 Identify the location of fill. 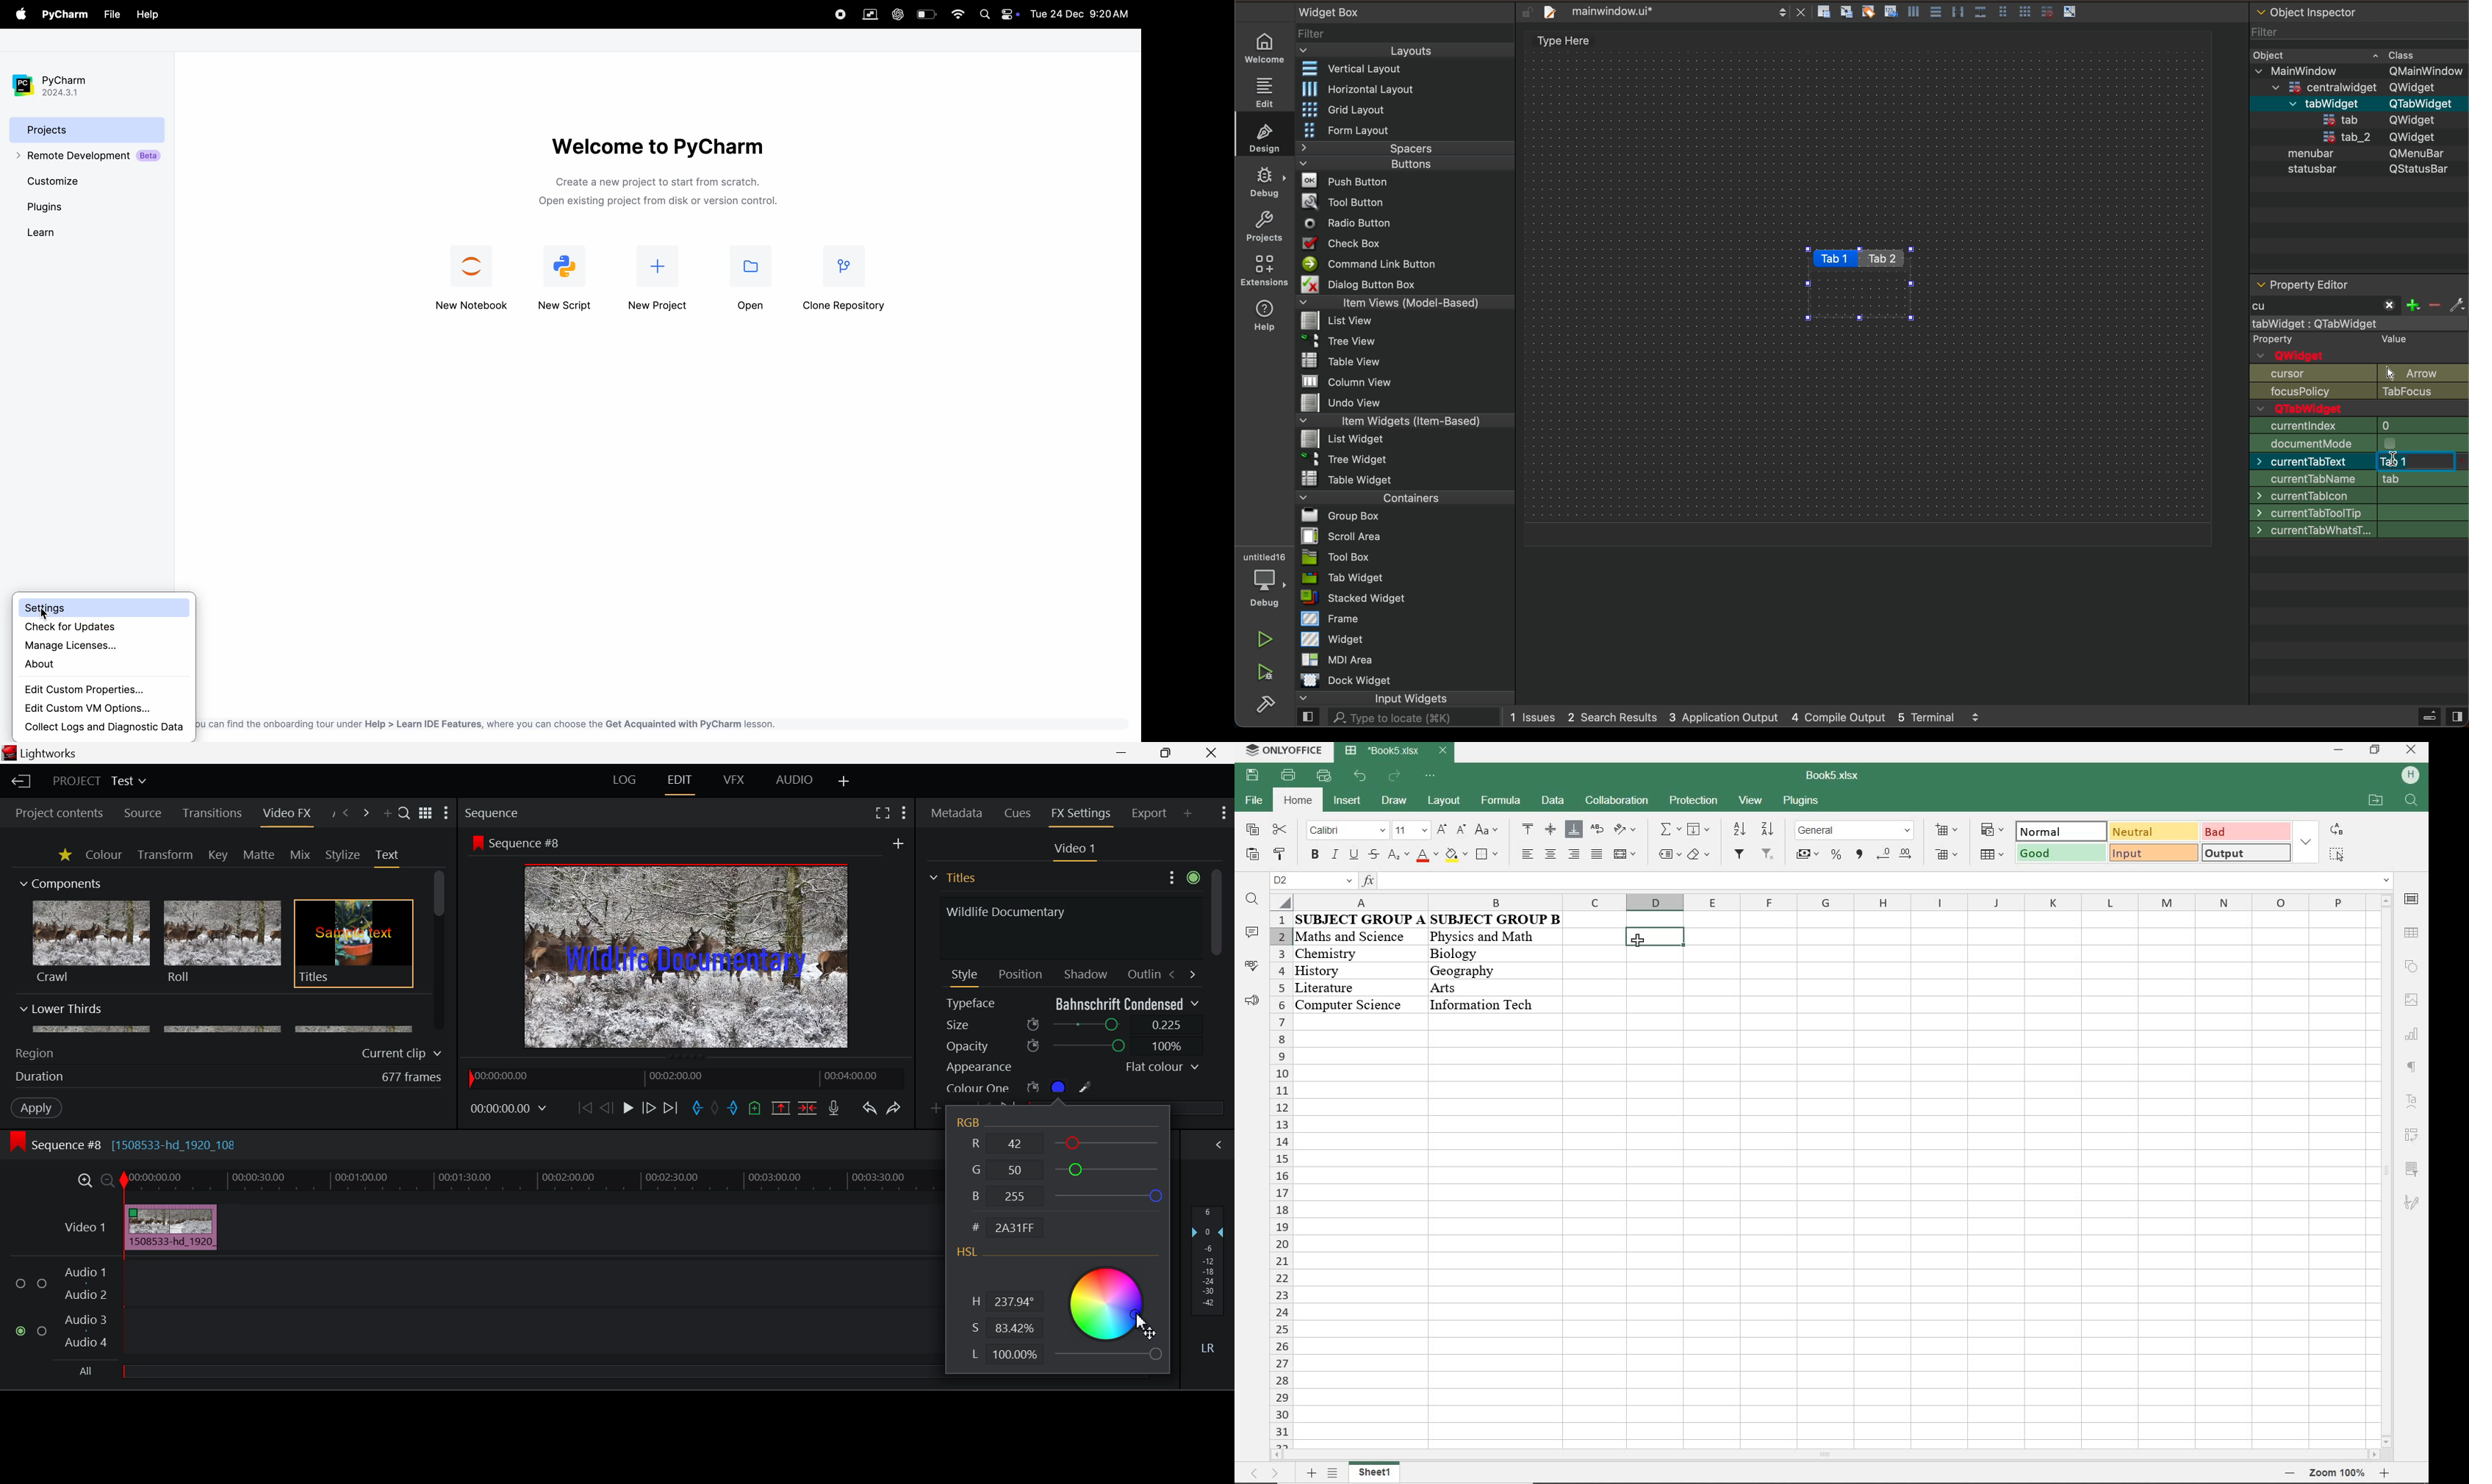
(1698, 829).